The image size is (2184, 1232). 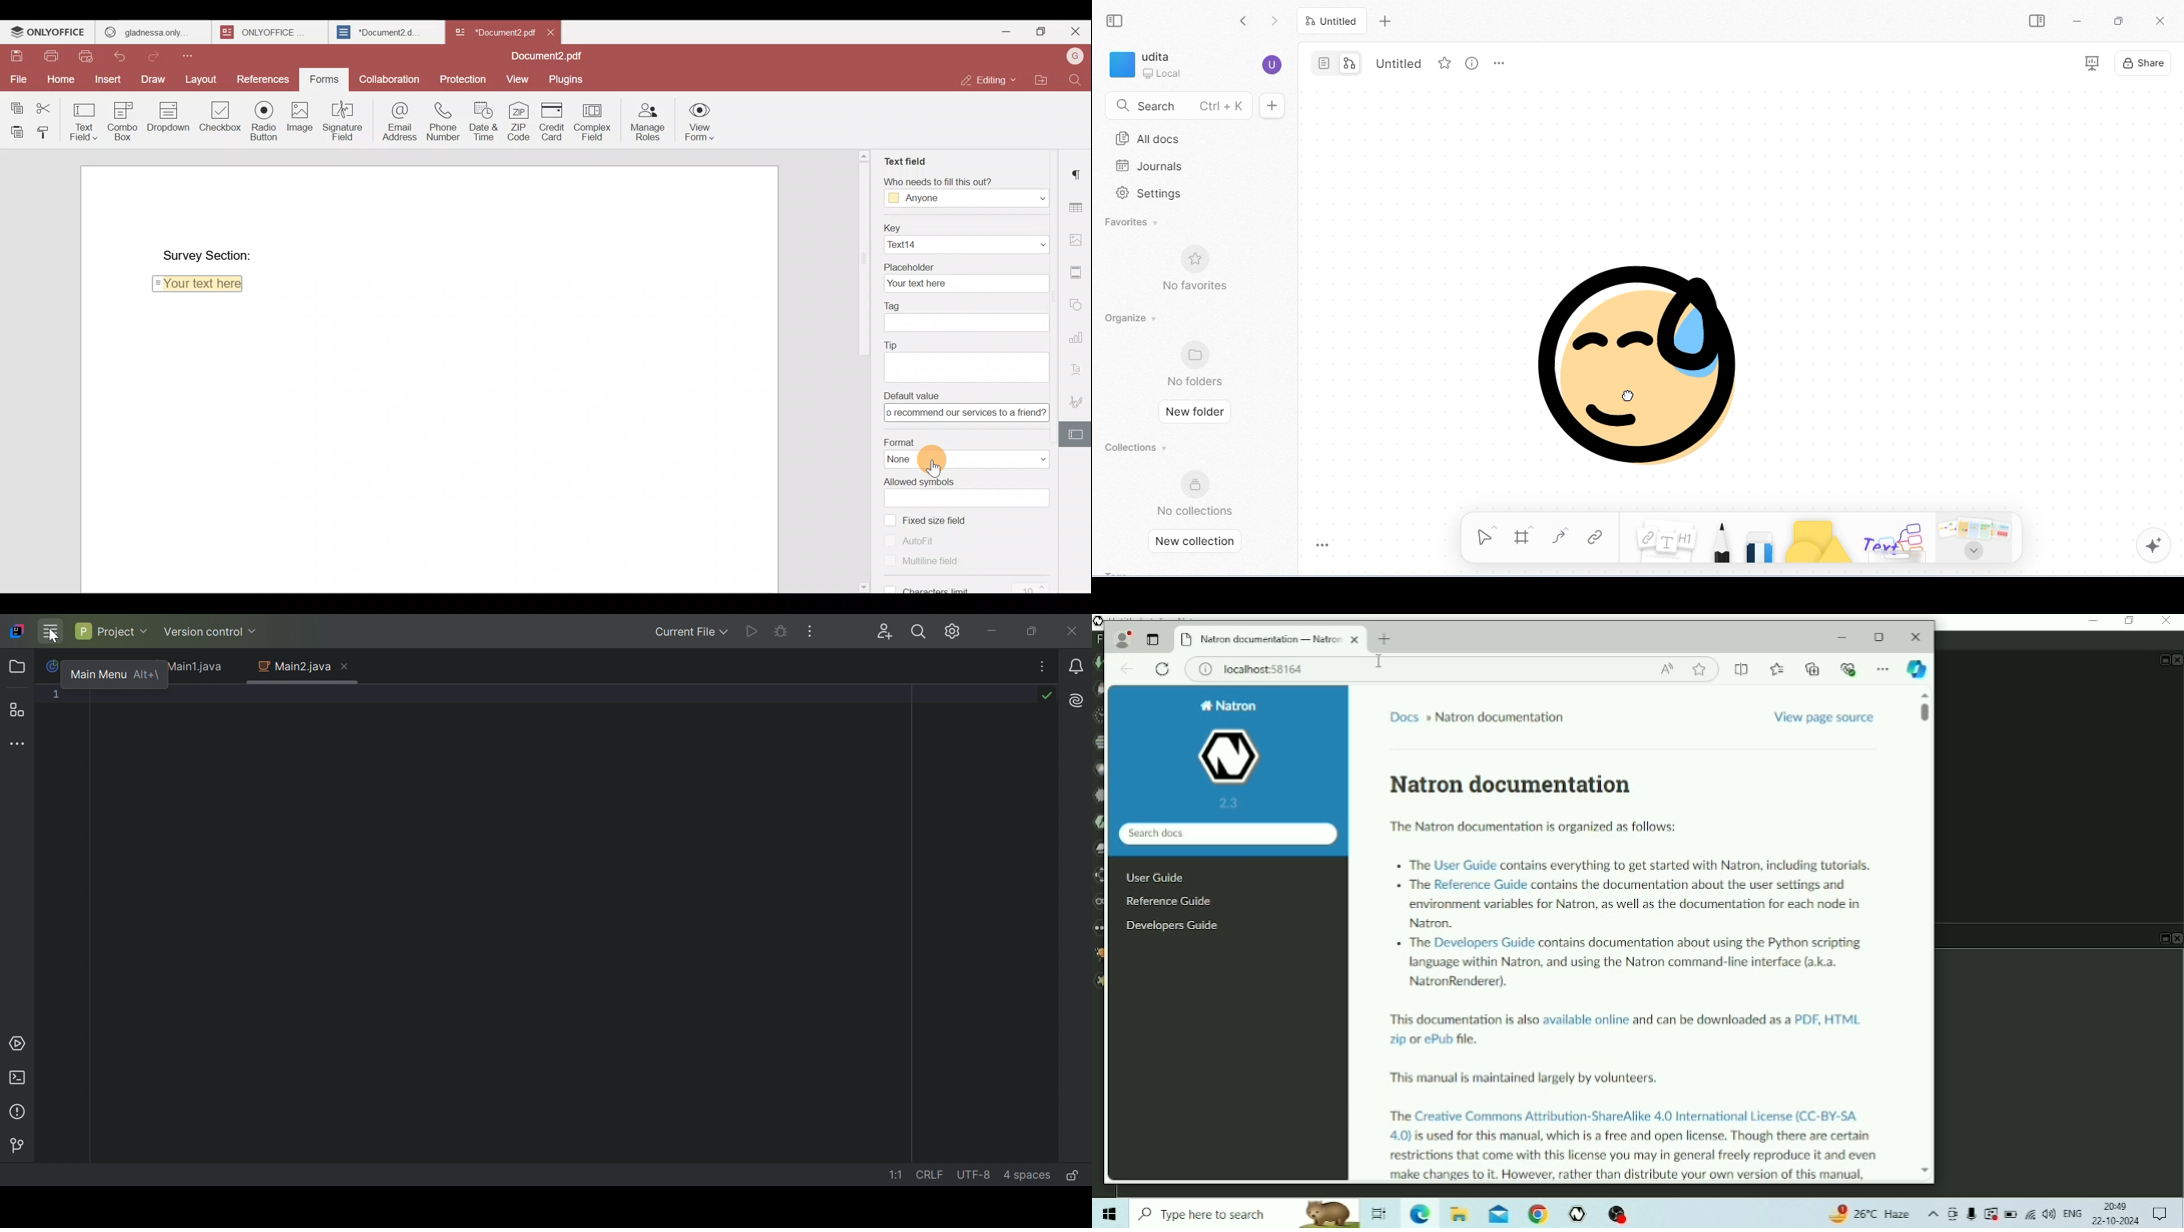 I want to click on Multiline field, so click(x=937, y=565).